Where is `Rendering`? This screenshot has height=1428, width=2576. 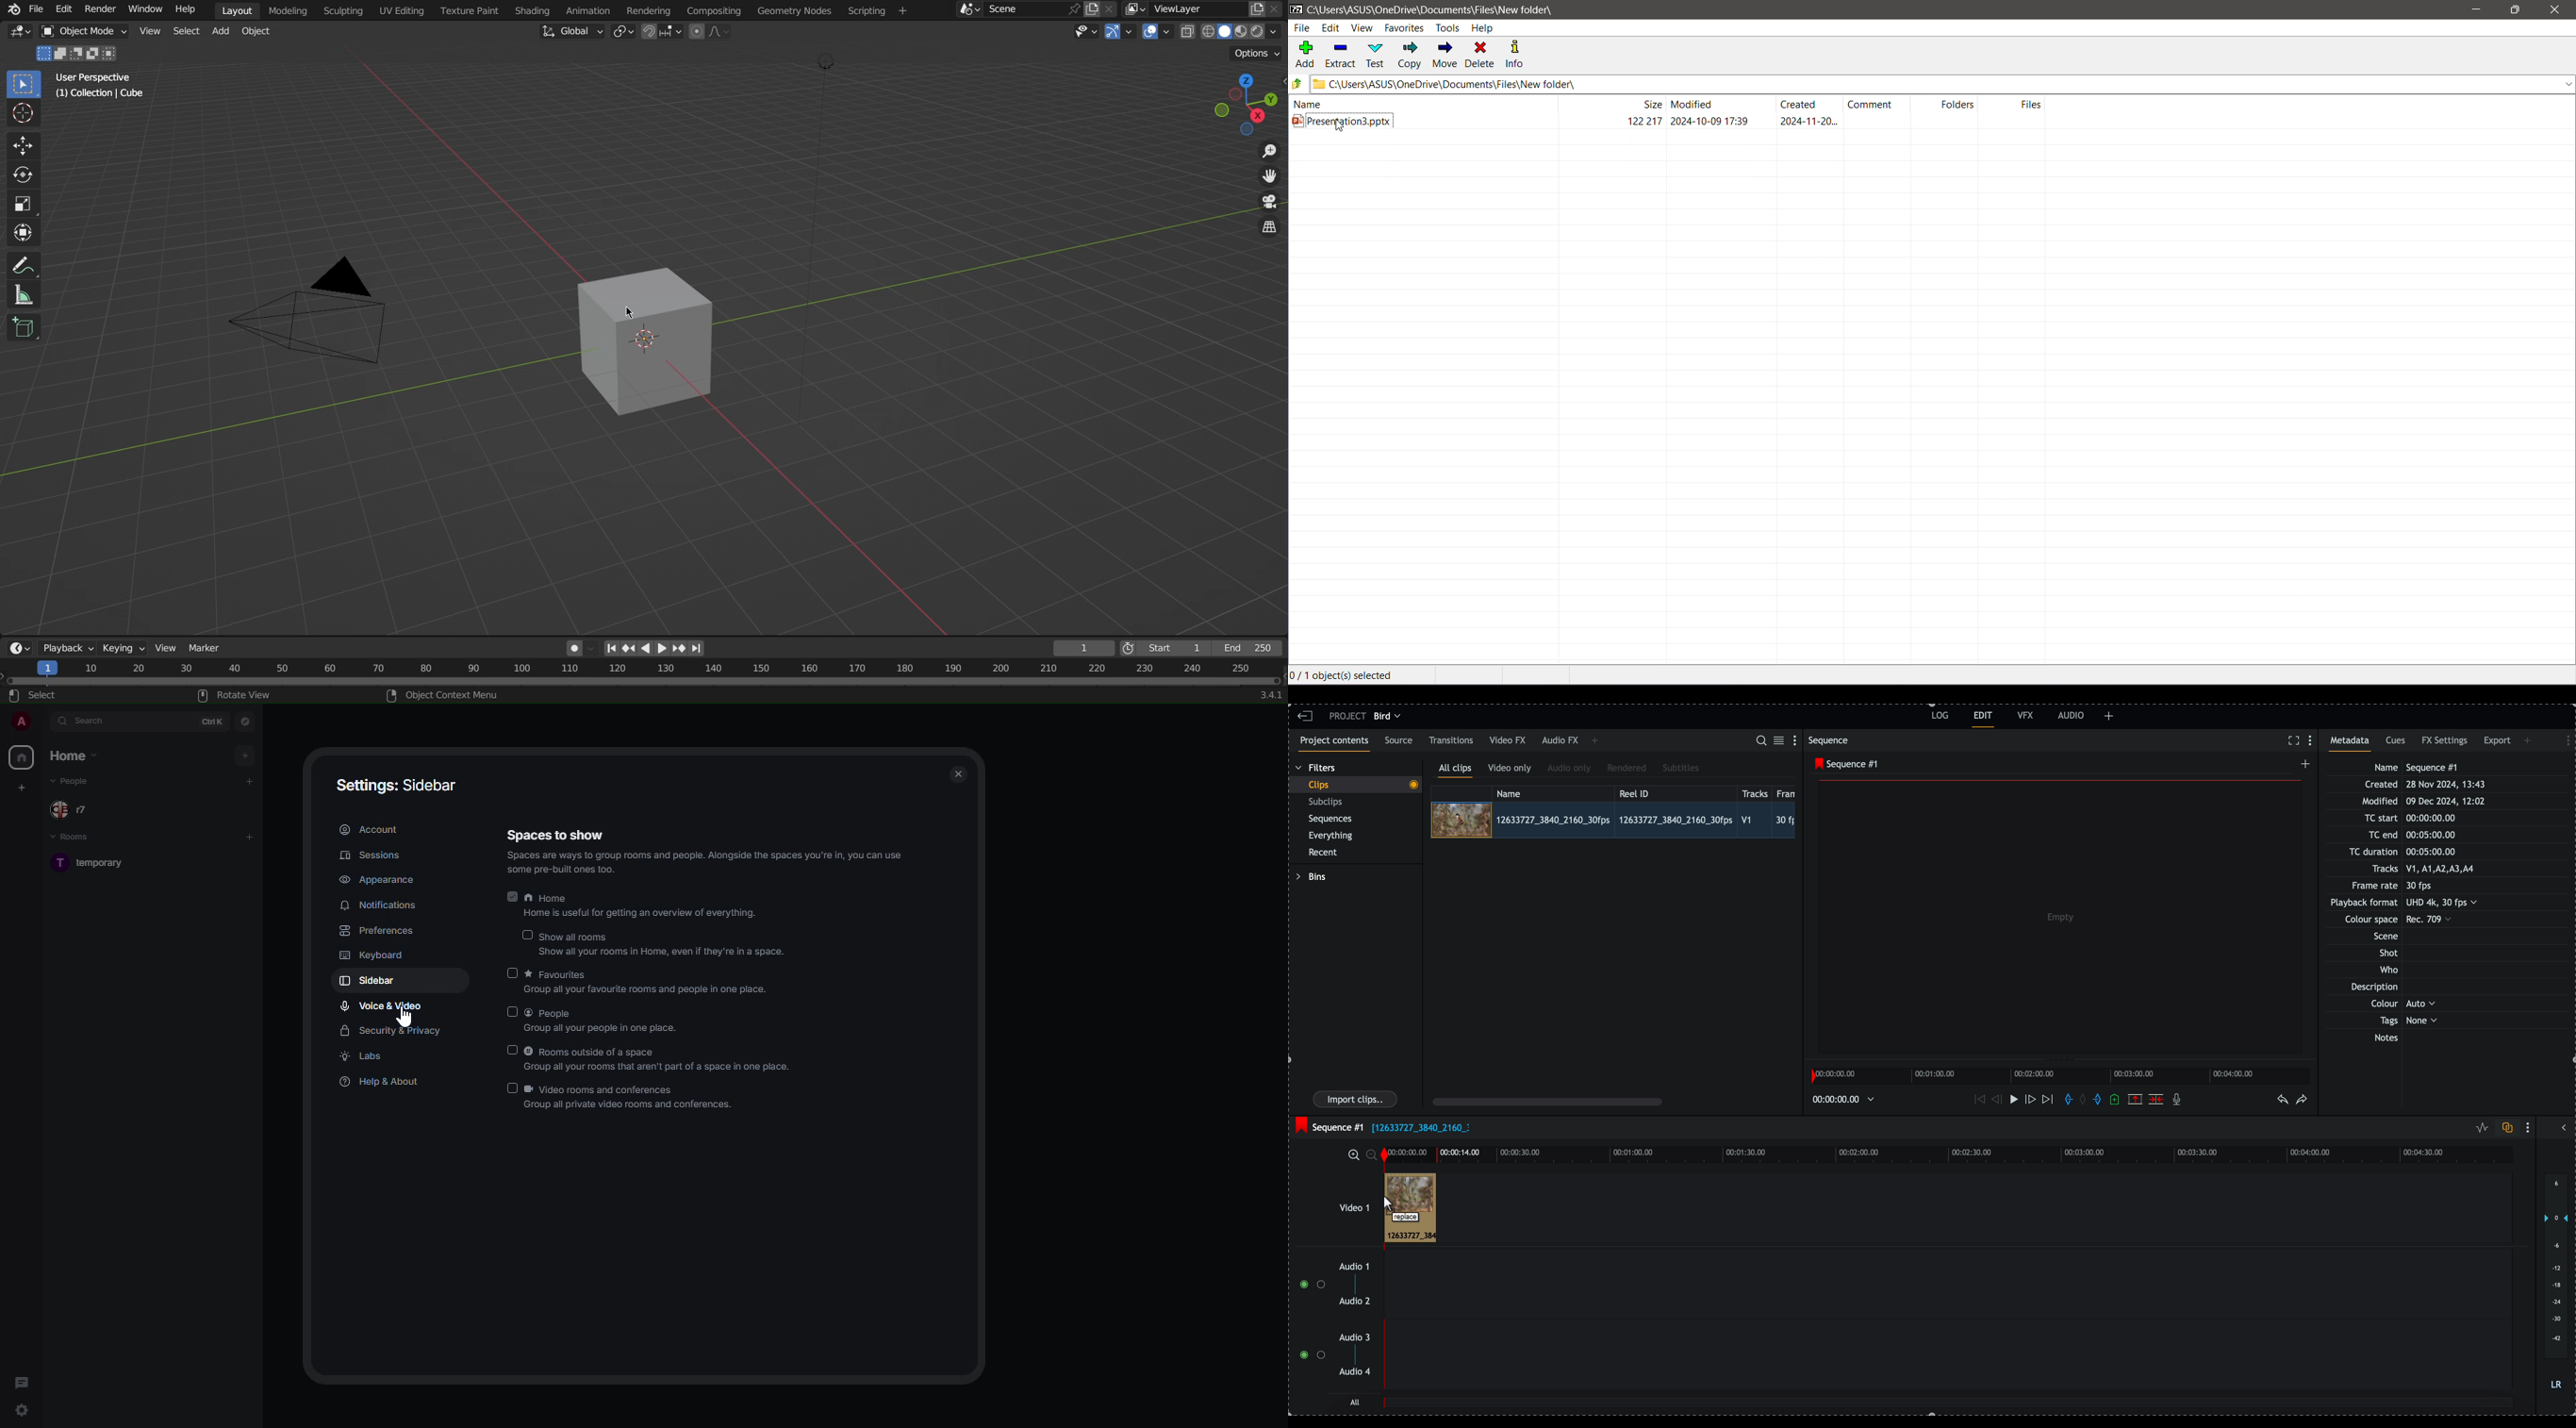
Rendering is located at coordinates (649, 10).